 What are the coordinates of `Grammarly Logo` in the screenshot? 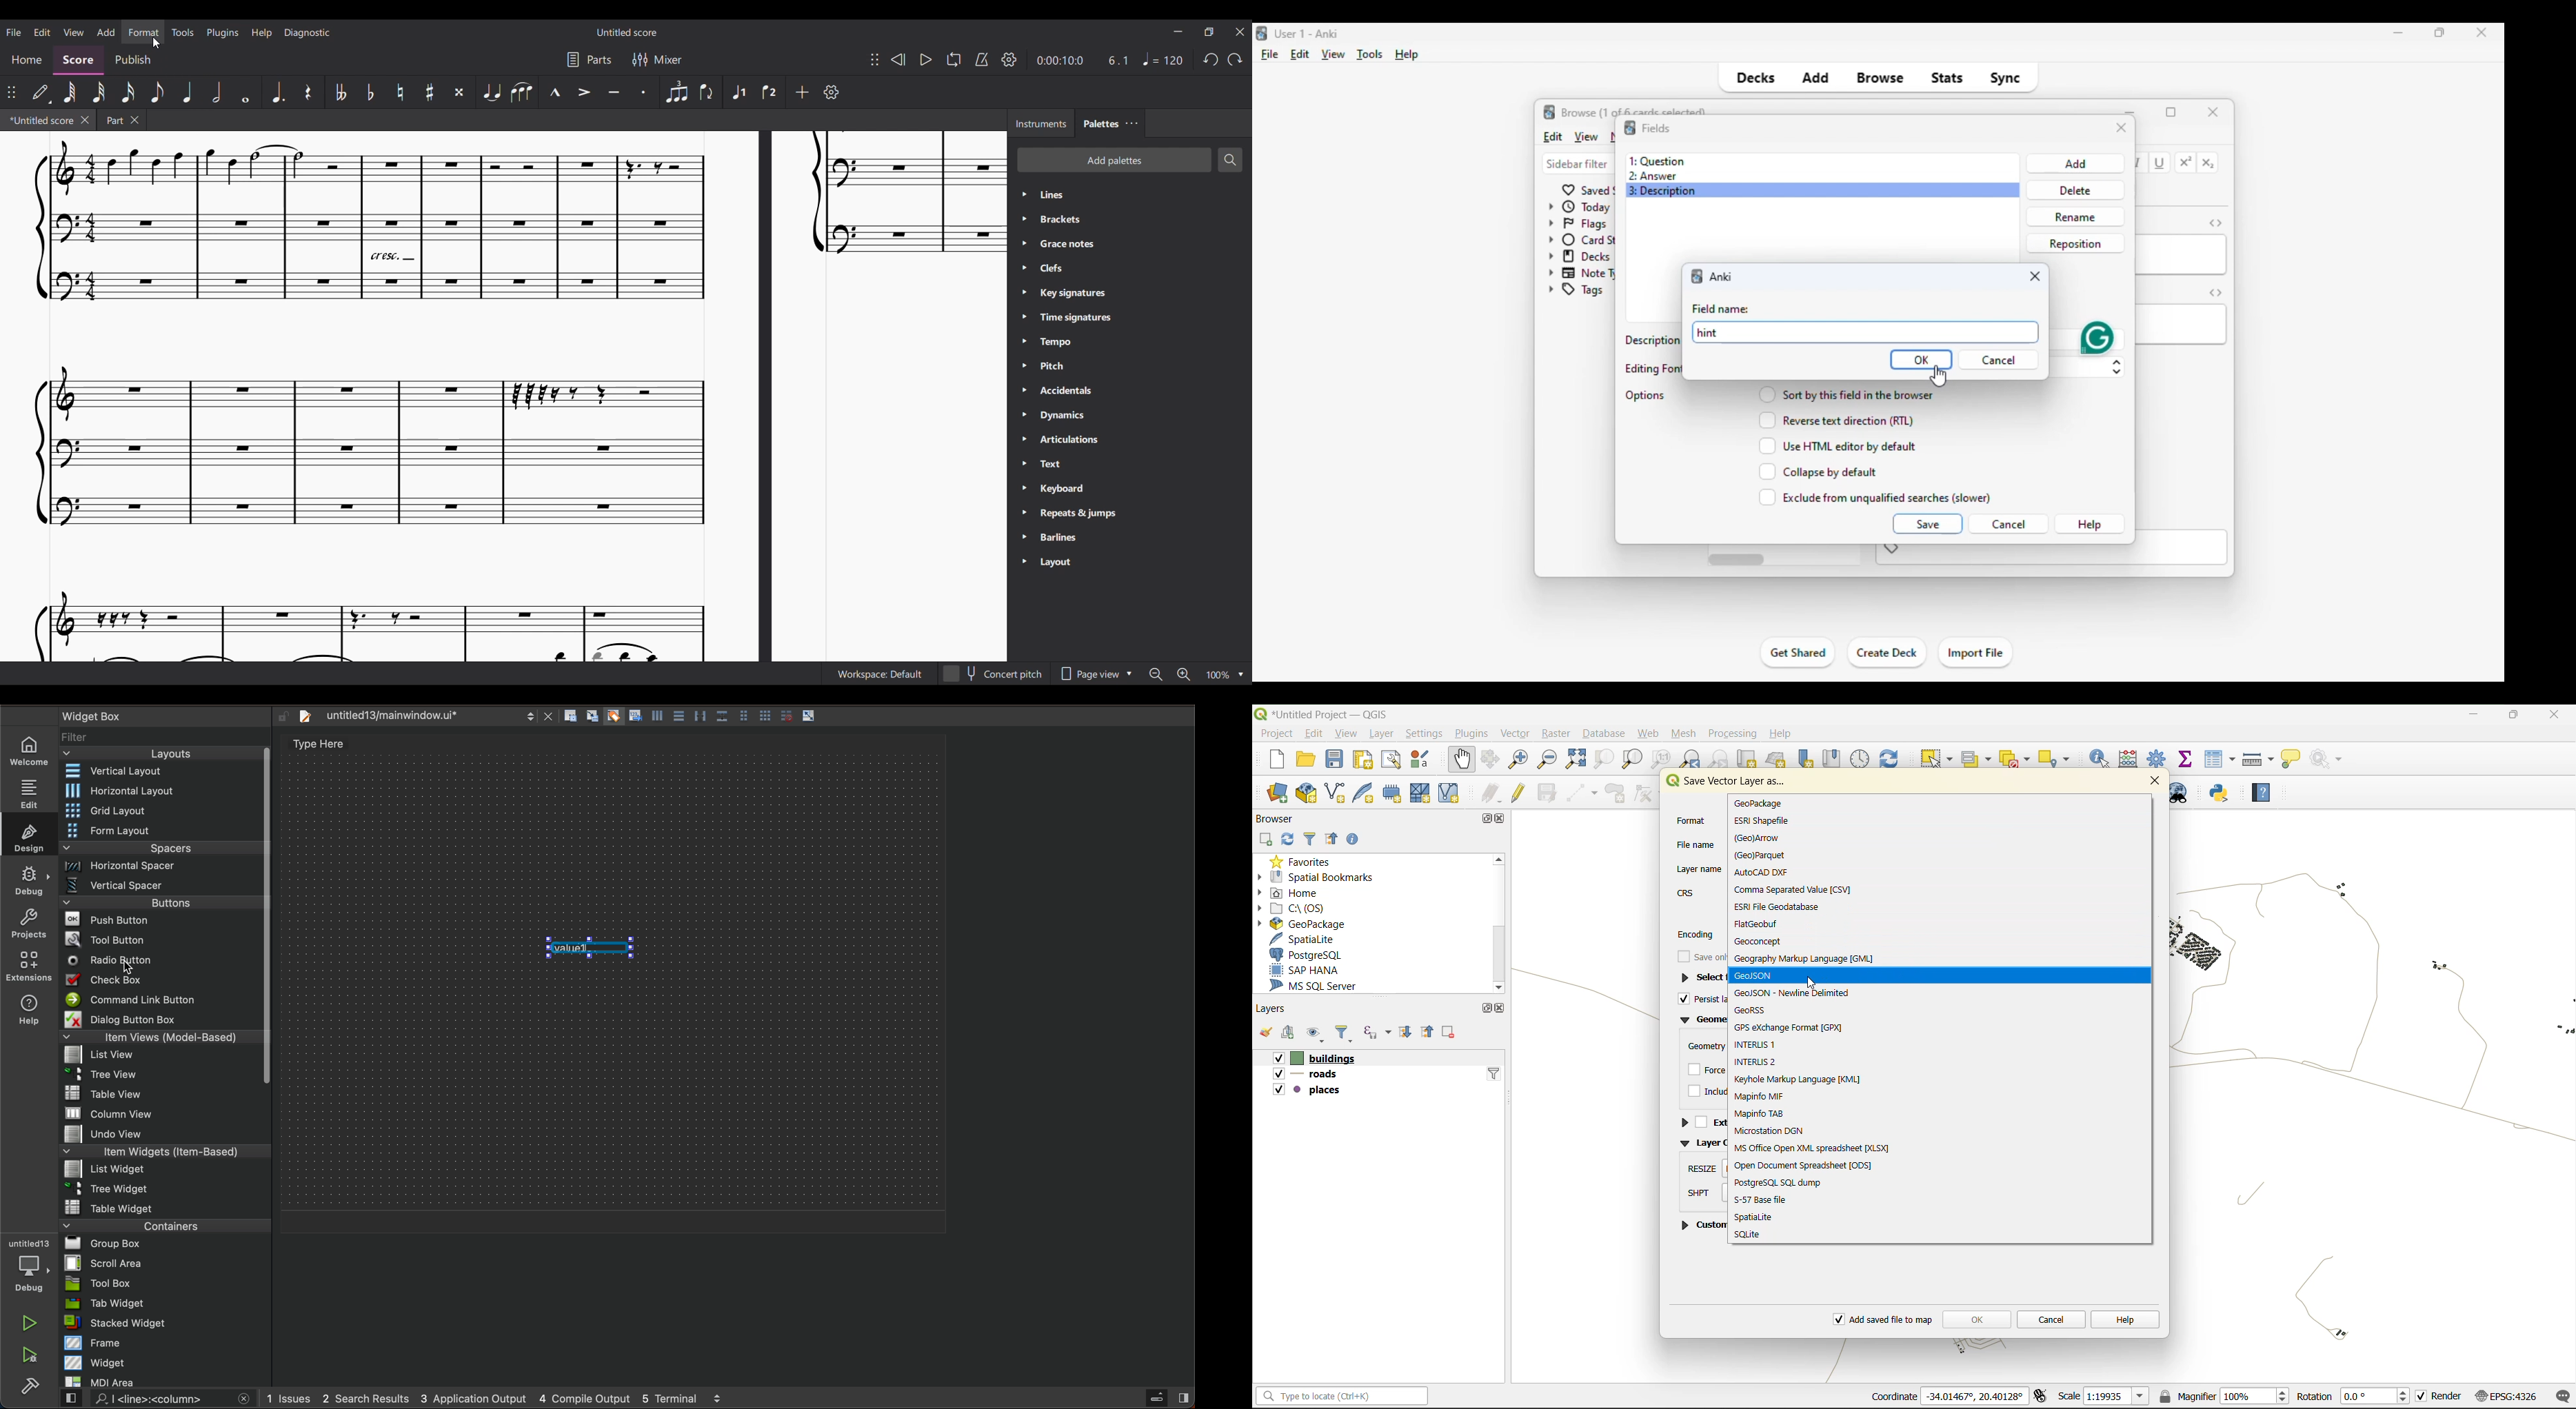 It's located at (2098, 338).